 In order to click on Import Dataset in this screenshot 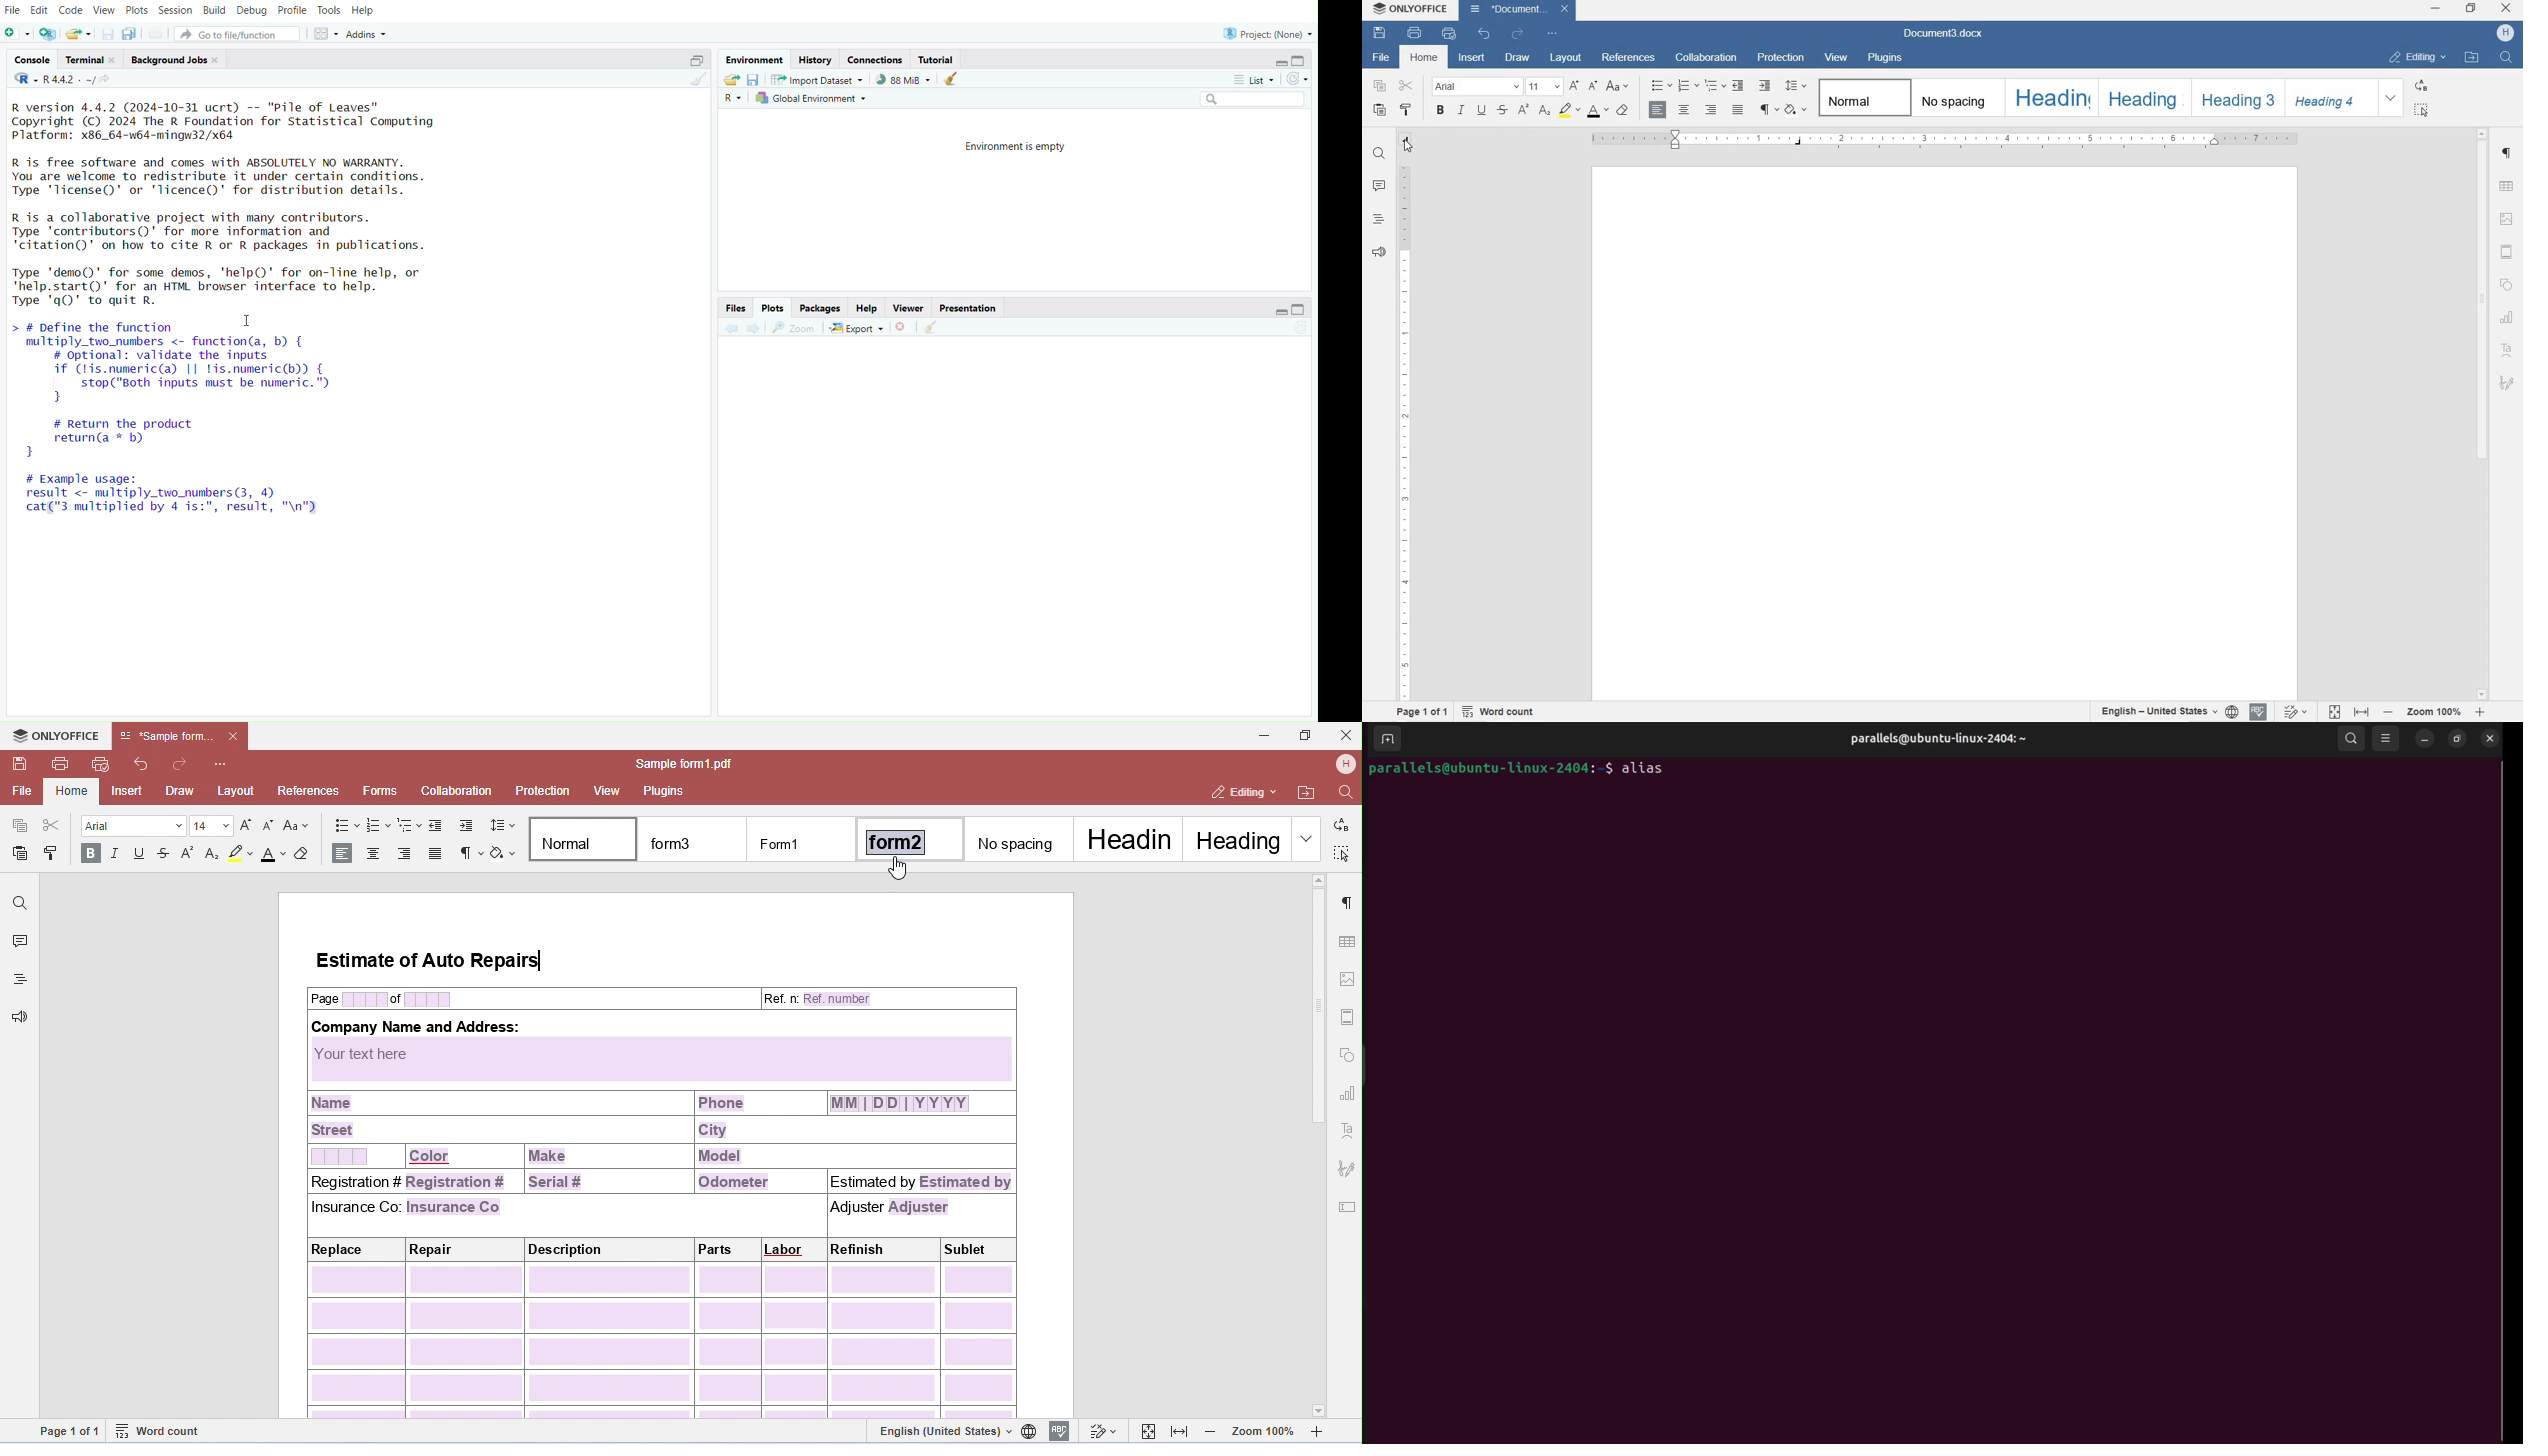, I will do `click(816, 78)`.